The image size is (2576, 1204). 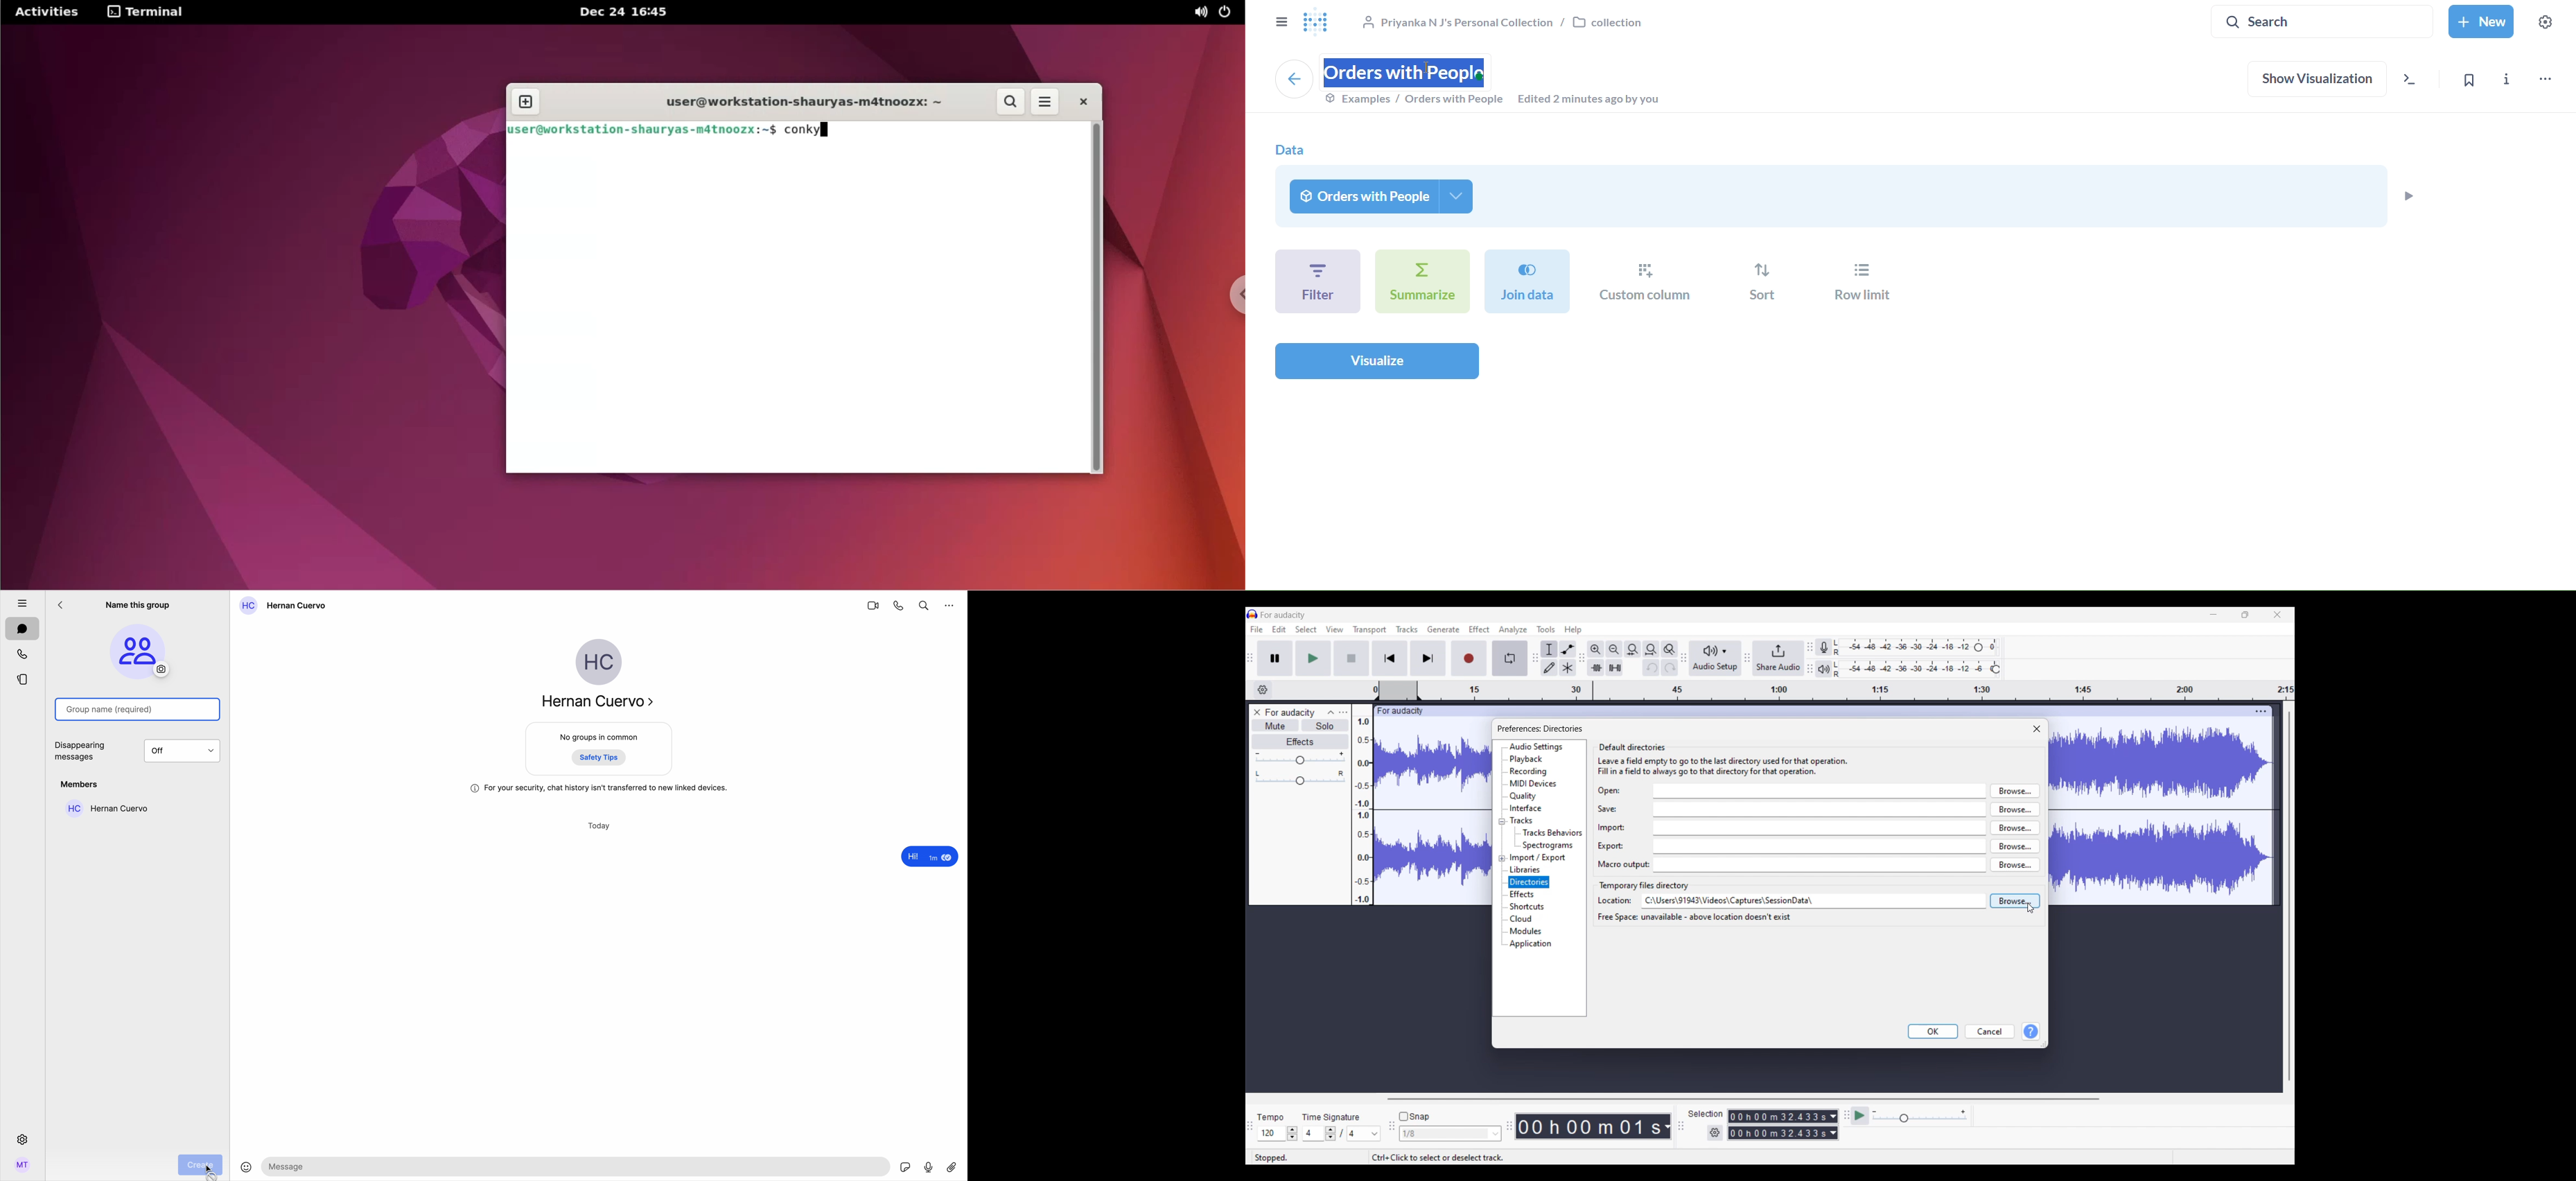 What do you see at coordinates (1279, 629) in the screenshot?
I see `Edit menu` at bounding box center [1279, 629].